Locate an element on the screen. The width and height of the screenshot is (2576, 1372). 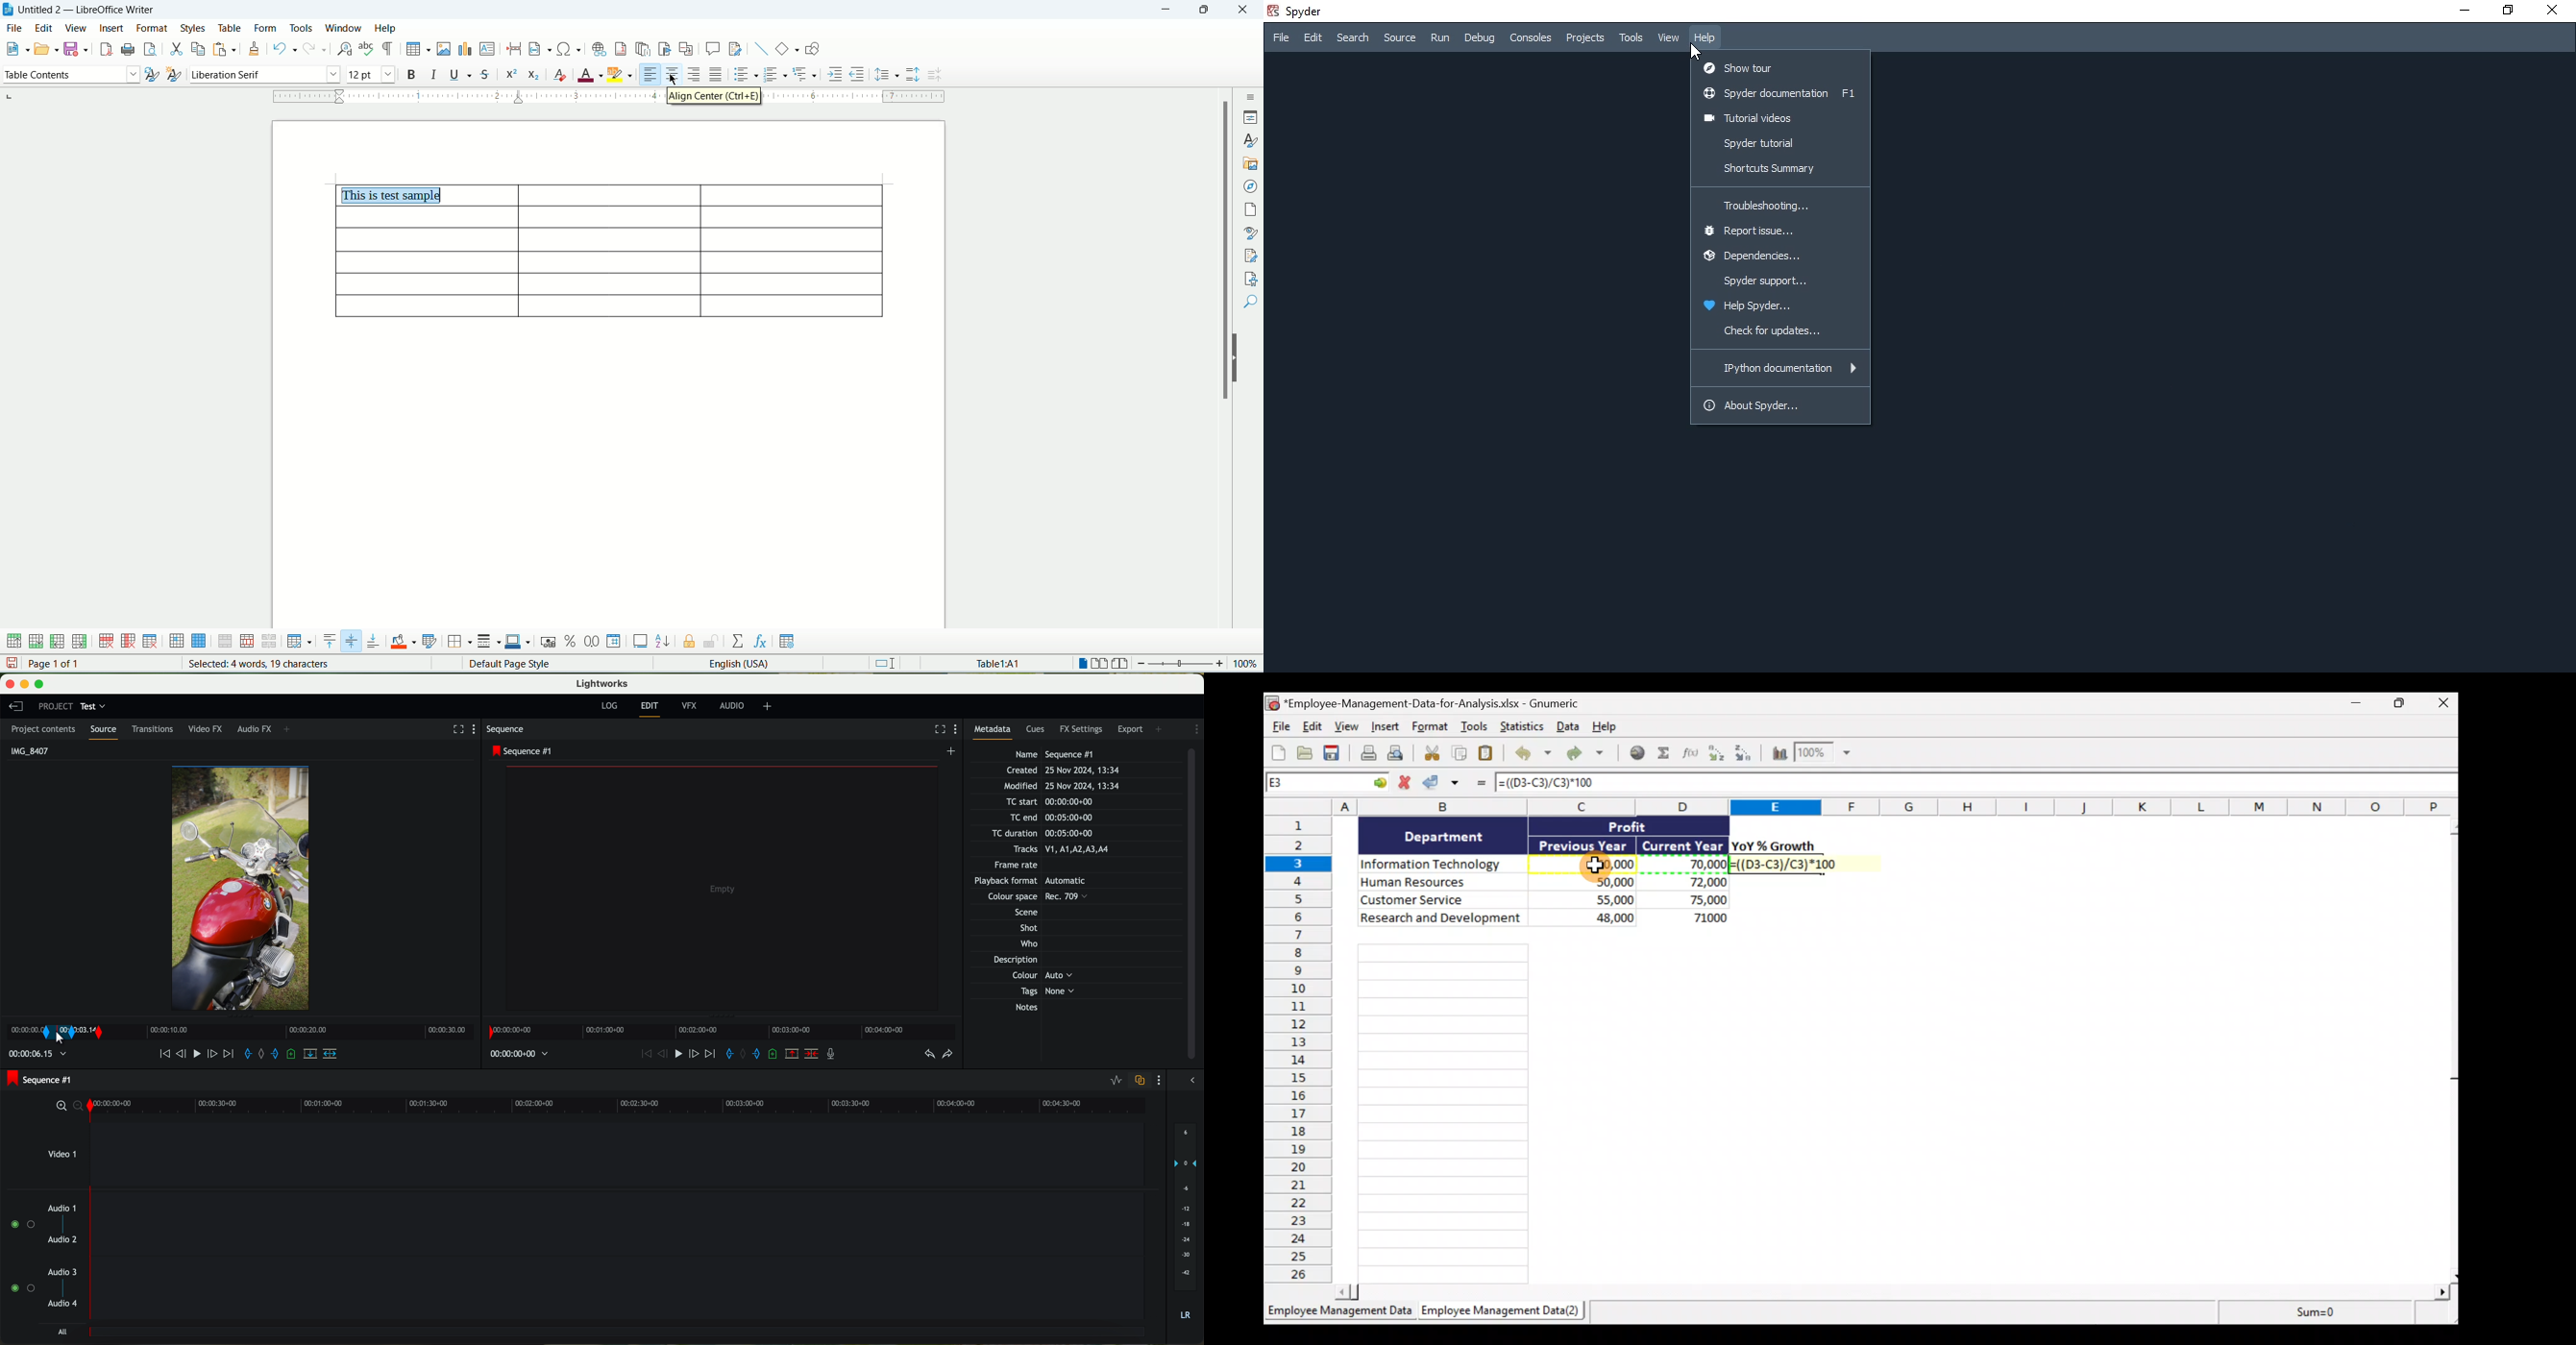
metadata is located at coordinates (997, 732).